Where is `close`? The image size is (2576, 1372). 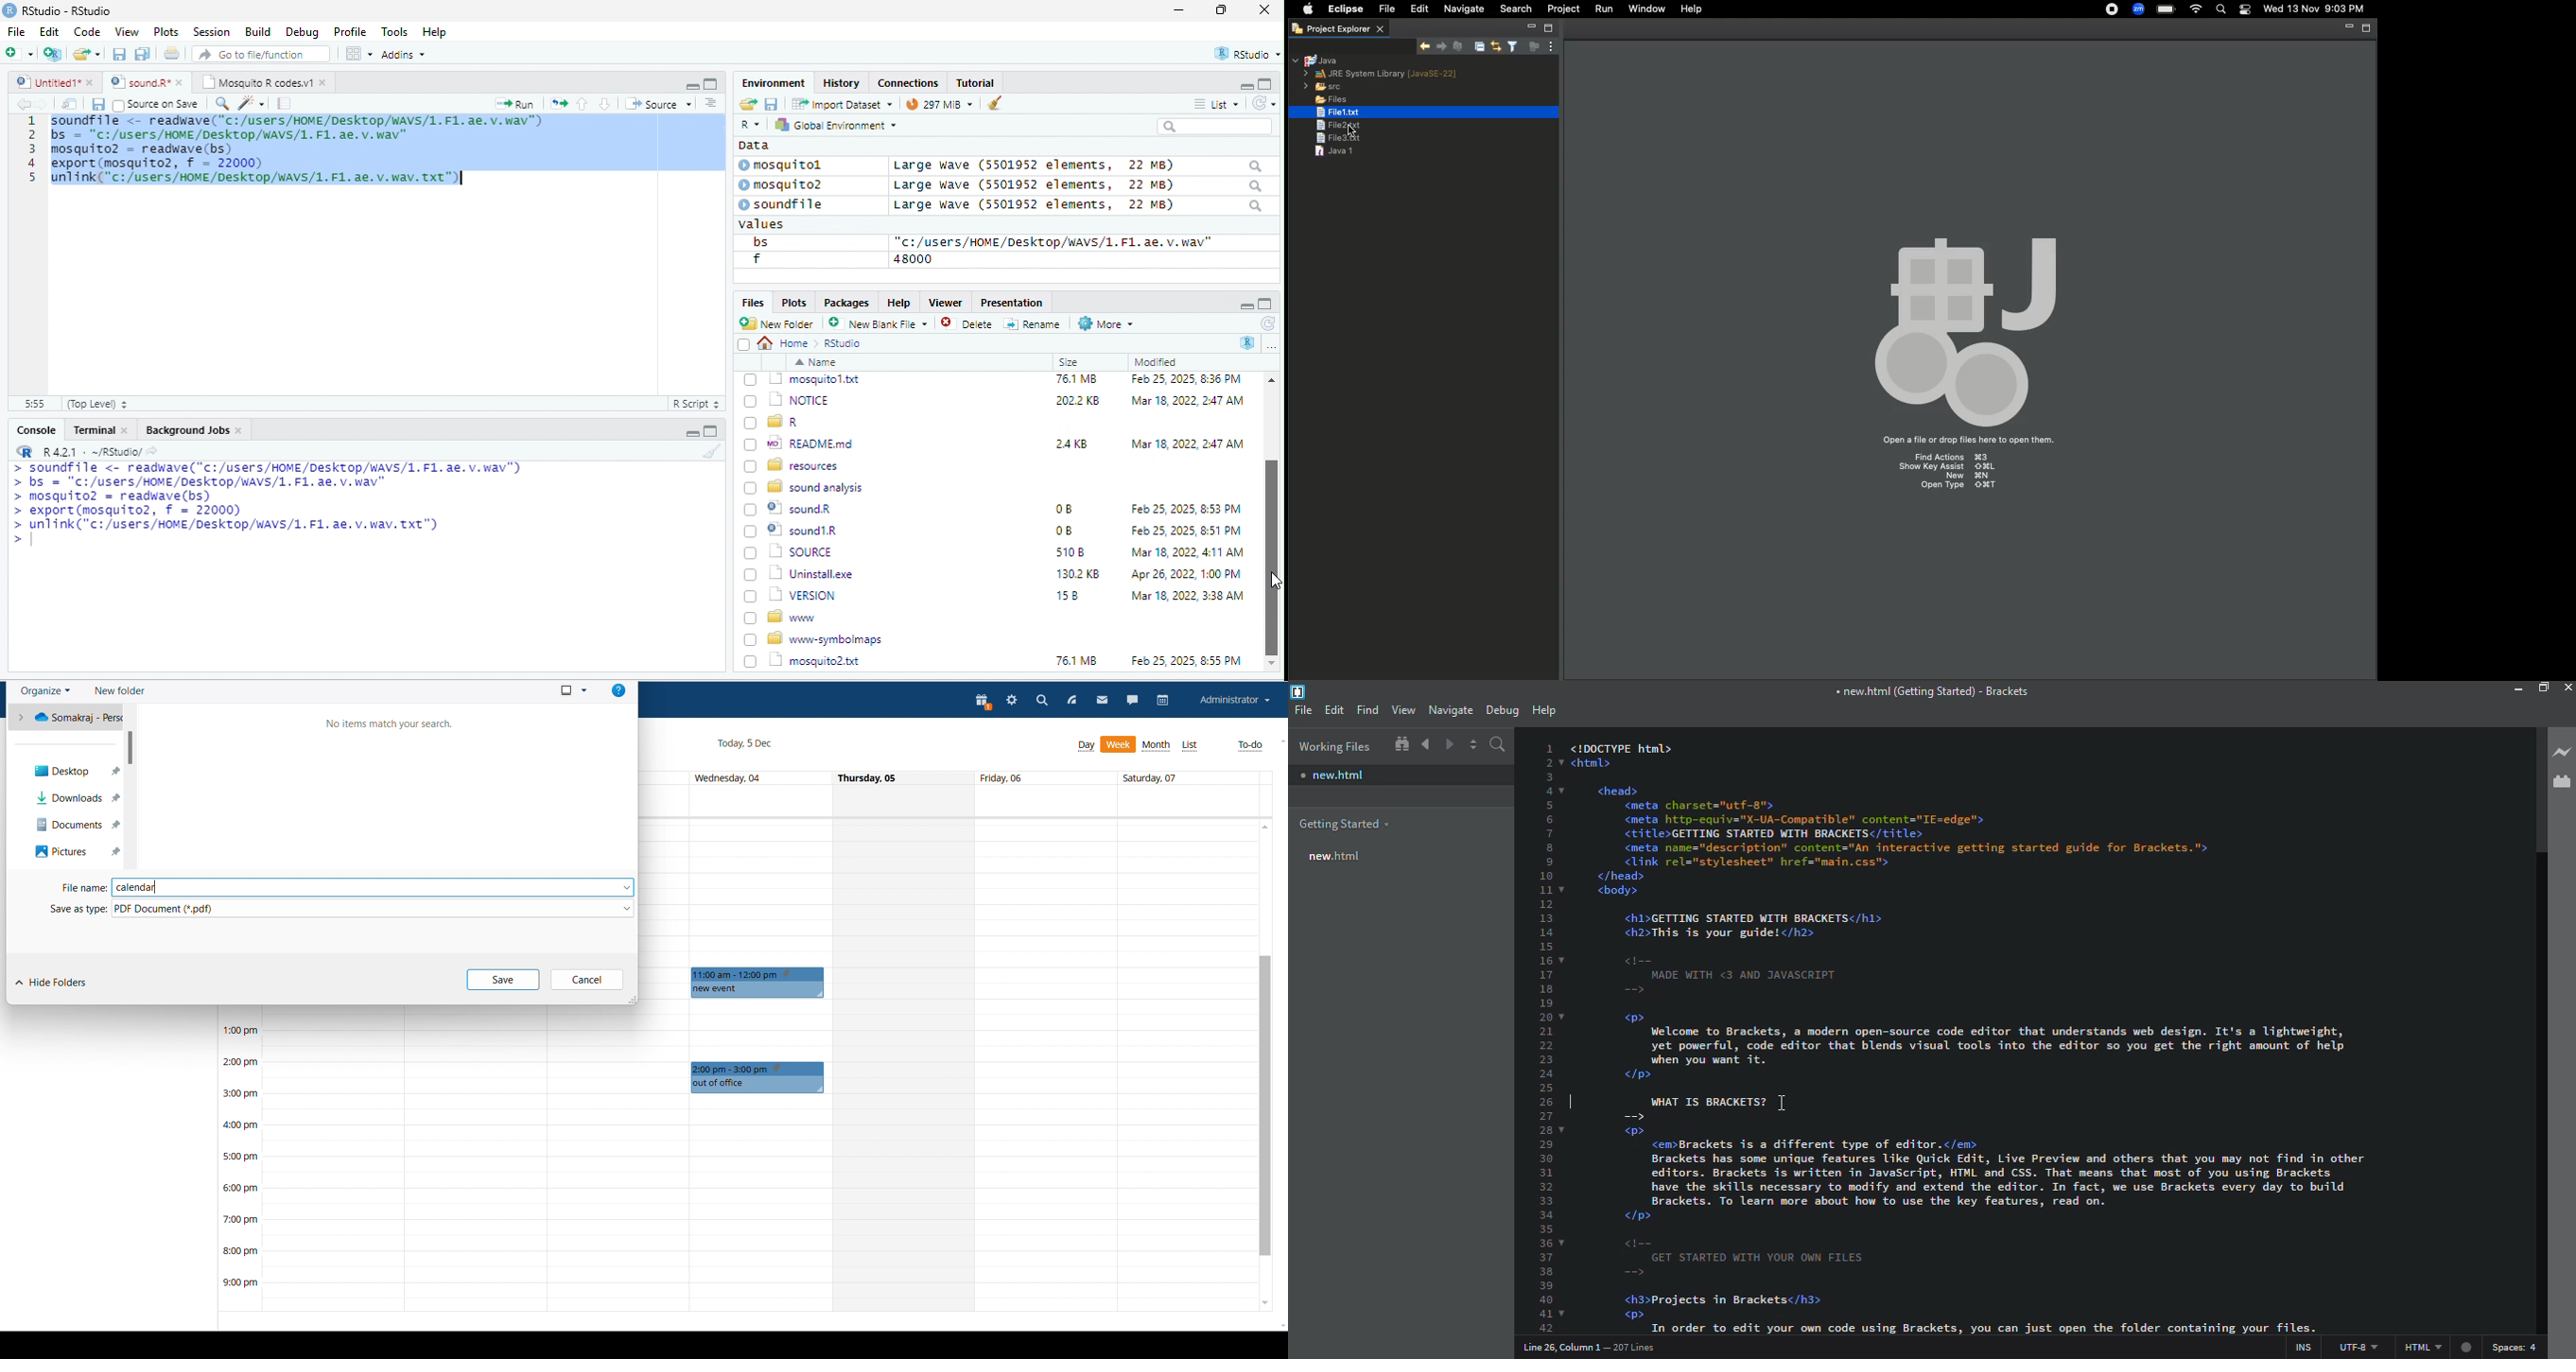 close is located at coordinates (2570, 688).